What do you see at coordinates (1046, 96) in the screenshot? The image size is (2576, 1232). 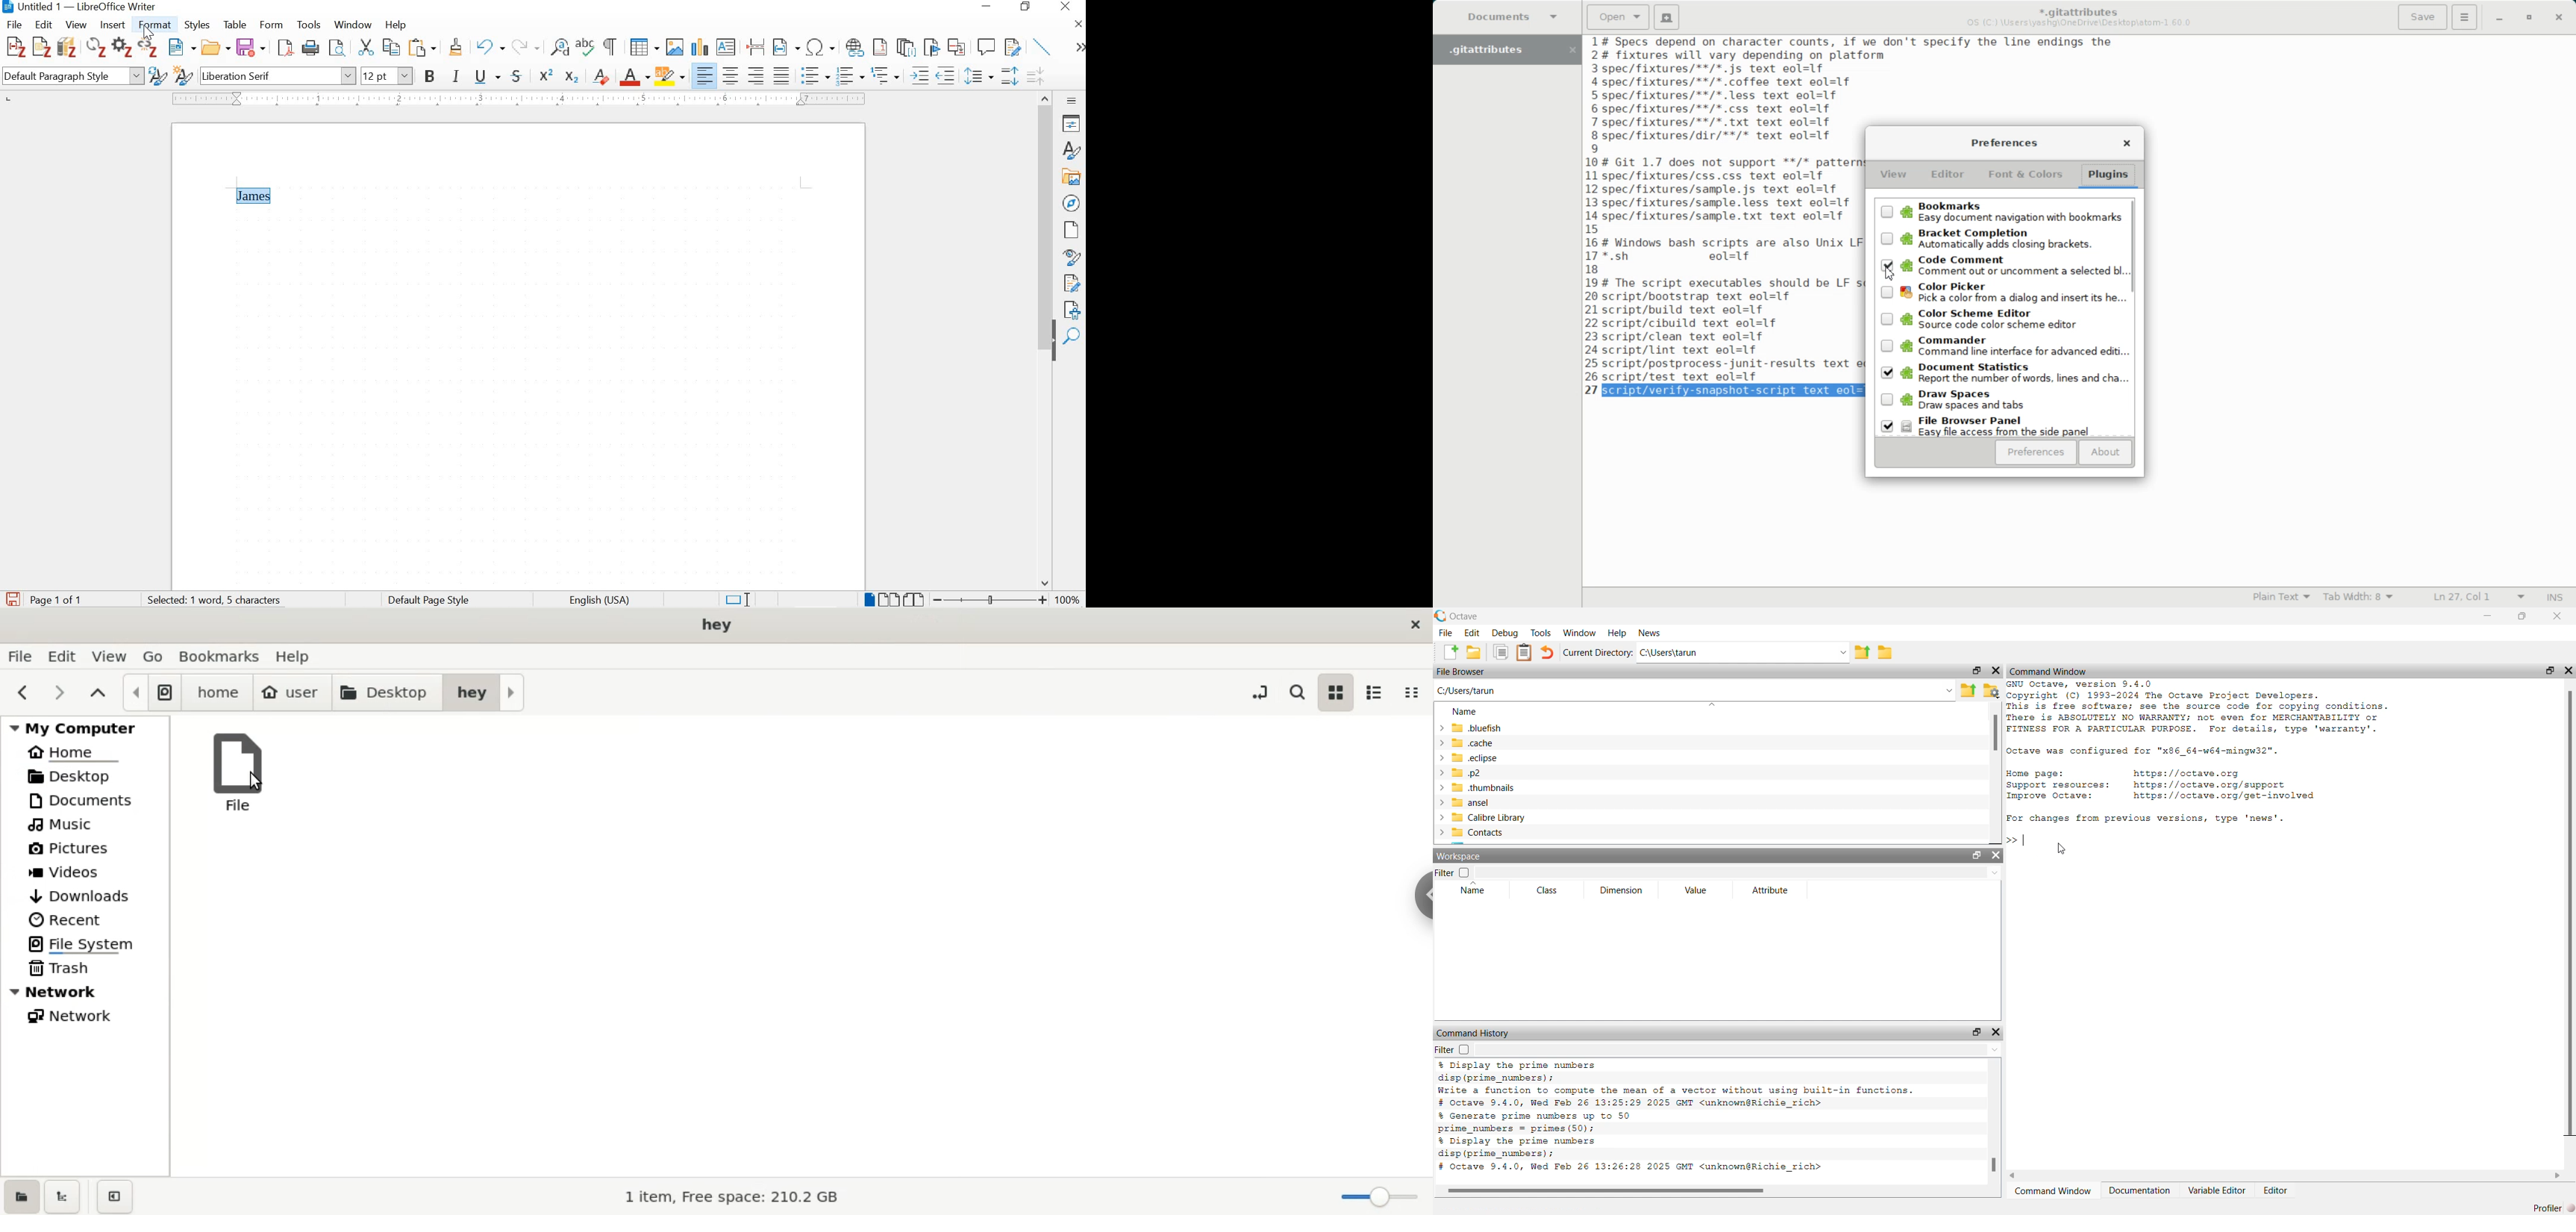 I see `move up` at bounding box center [1046, 96].